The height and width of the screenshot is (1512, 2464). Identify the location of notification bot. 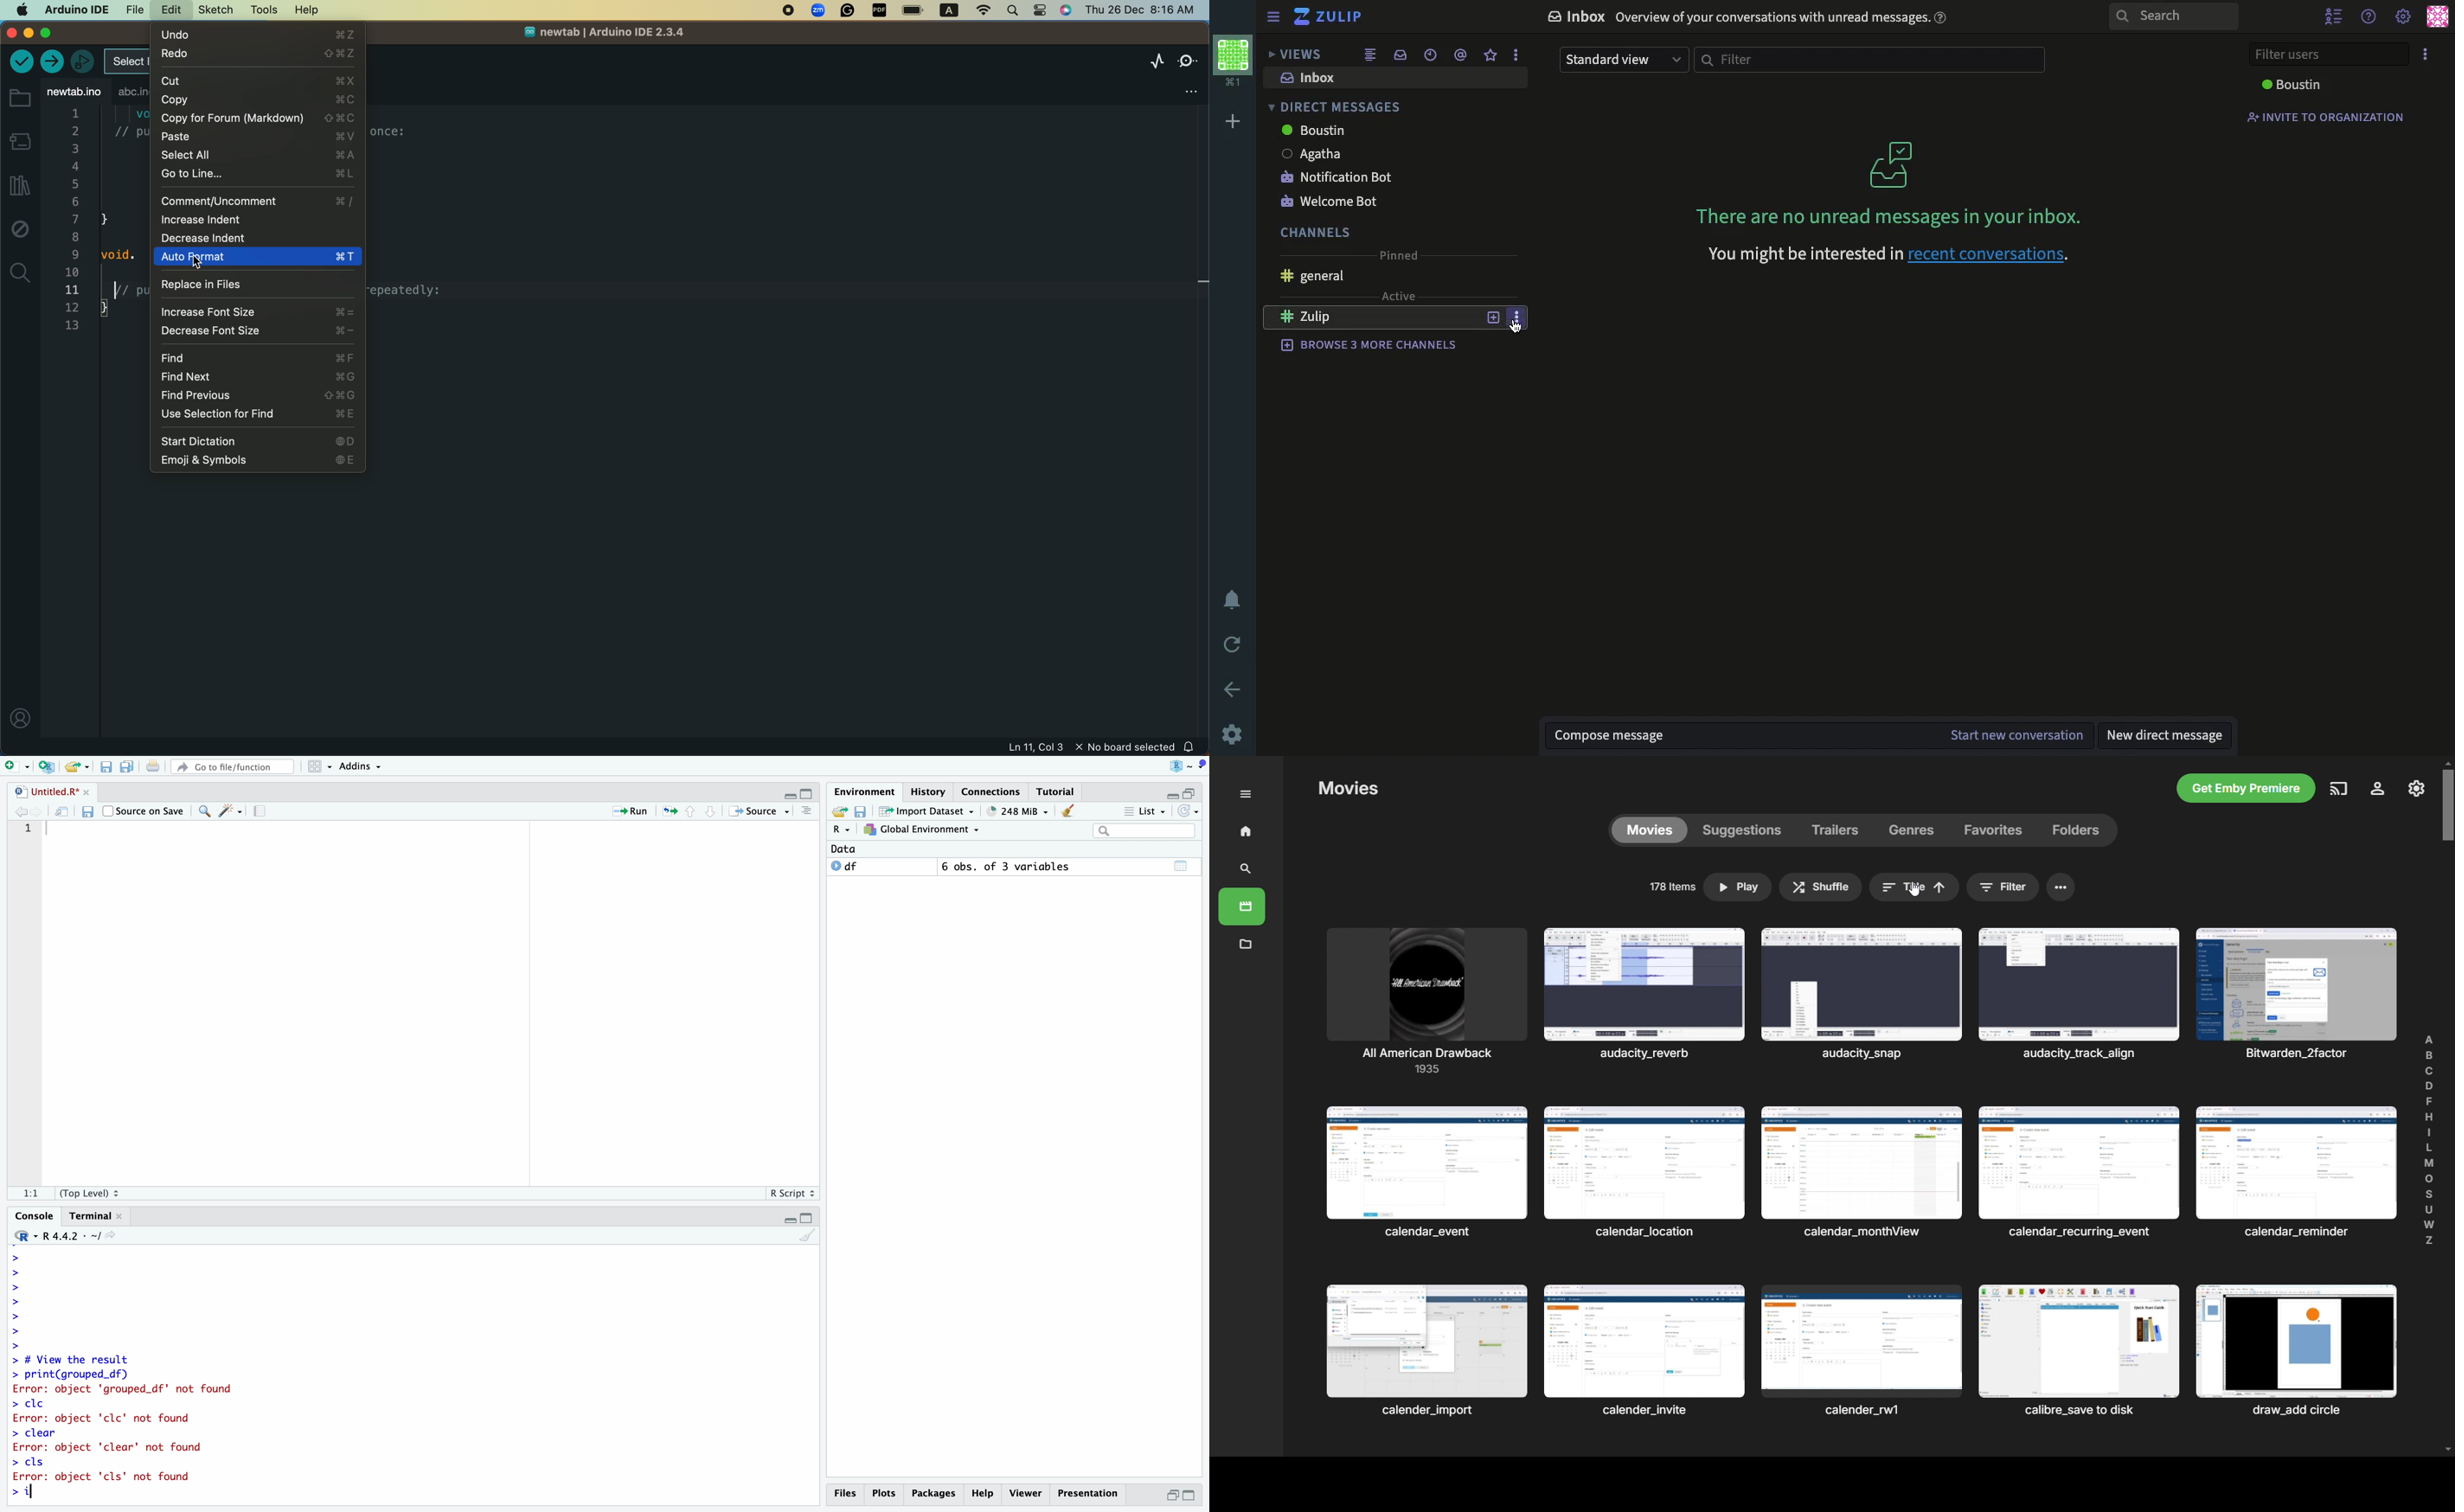
(1339, 176).